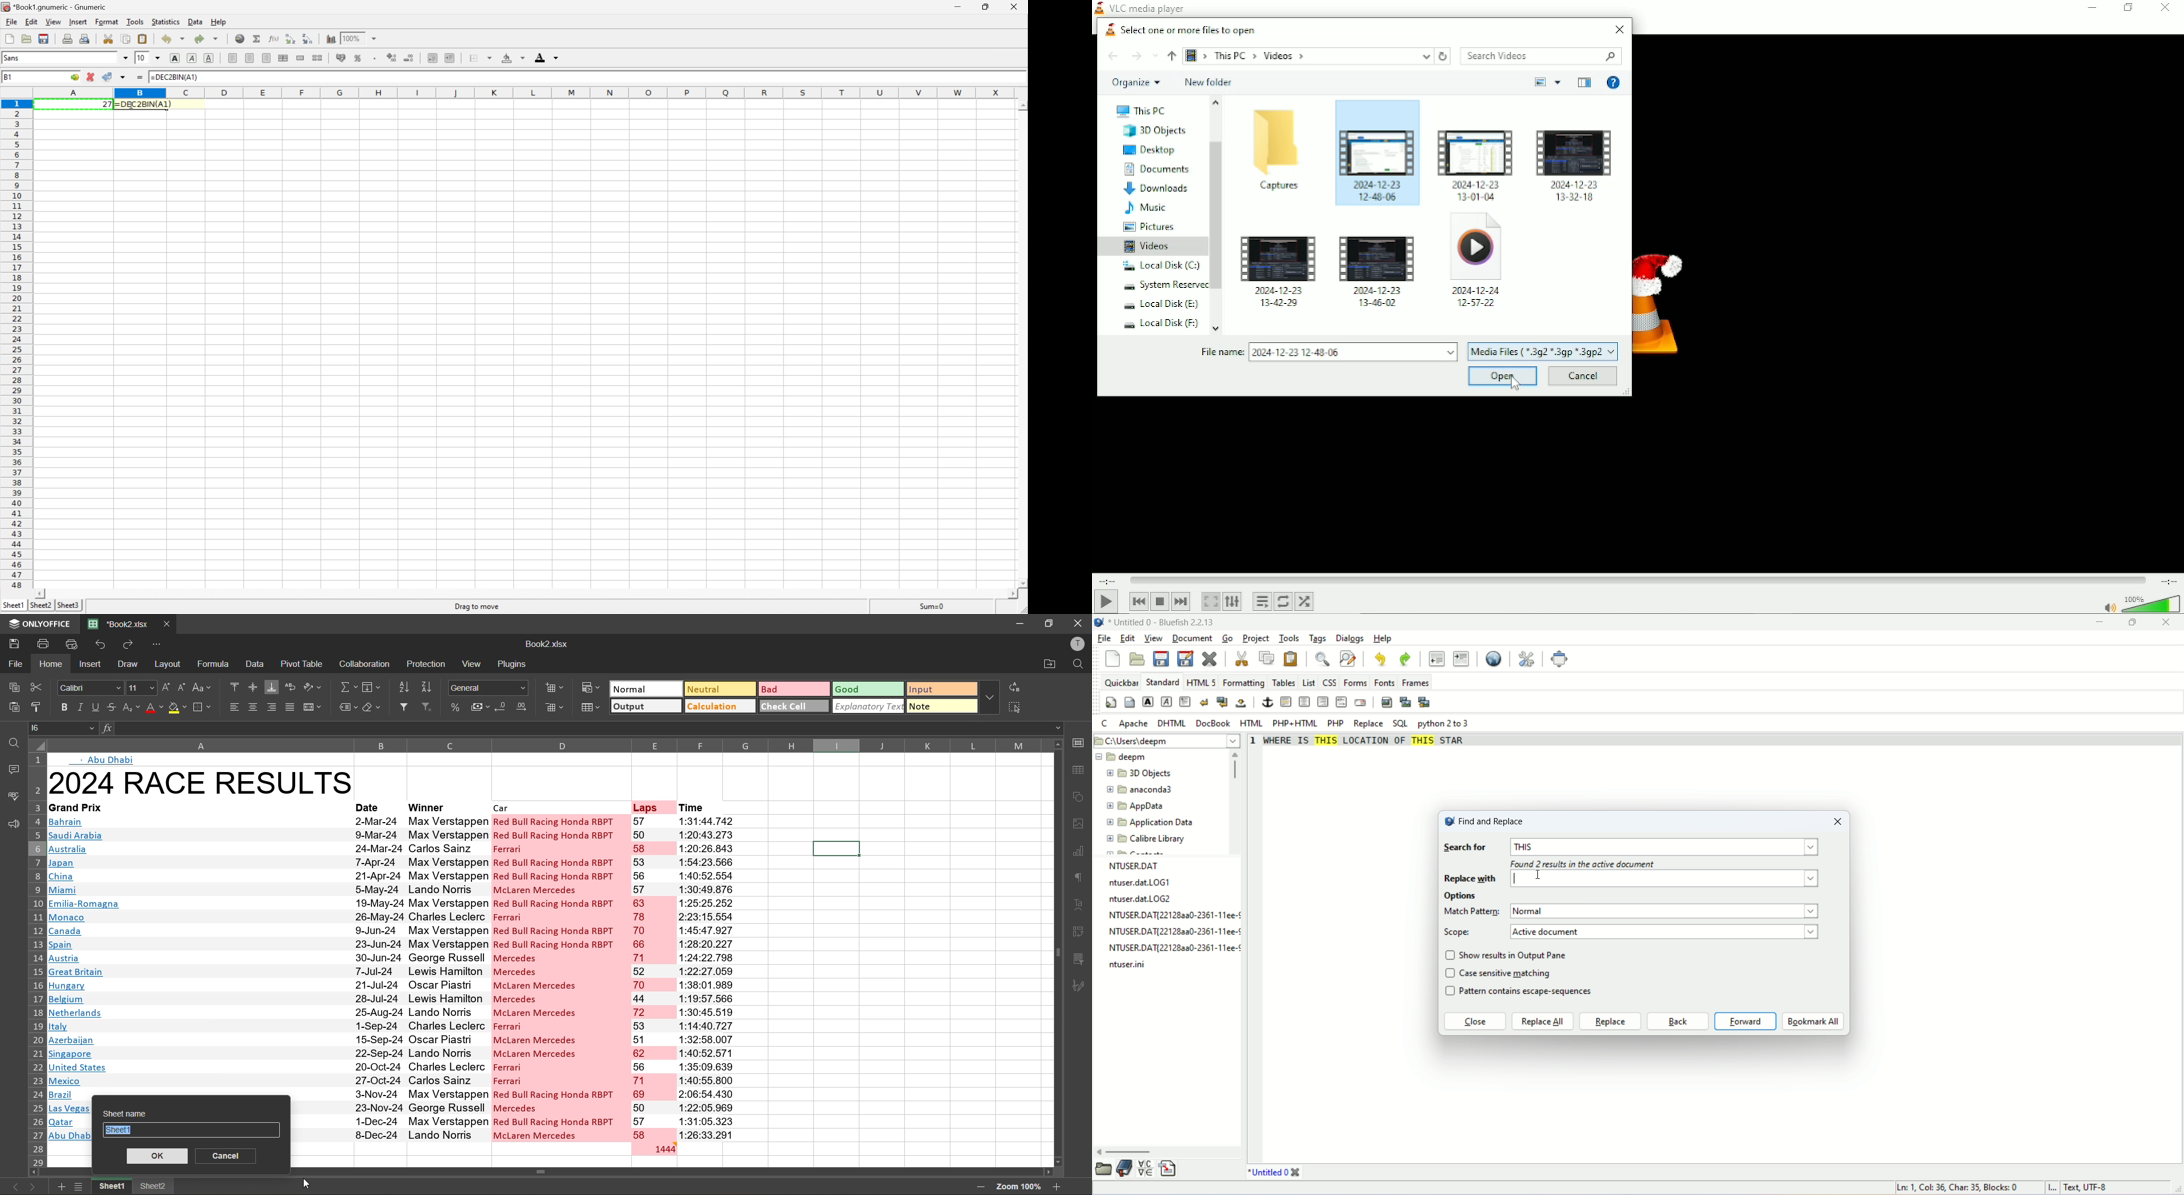  Describe the element at coordinates (253, 706) in the screenshot. I see `align center` at that location.